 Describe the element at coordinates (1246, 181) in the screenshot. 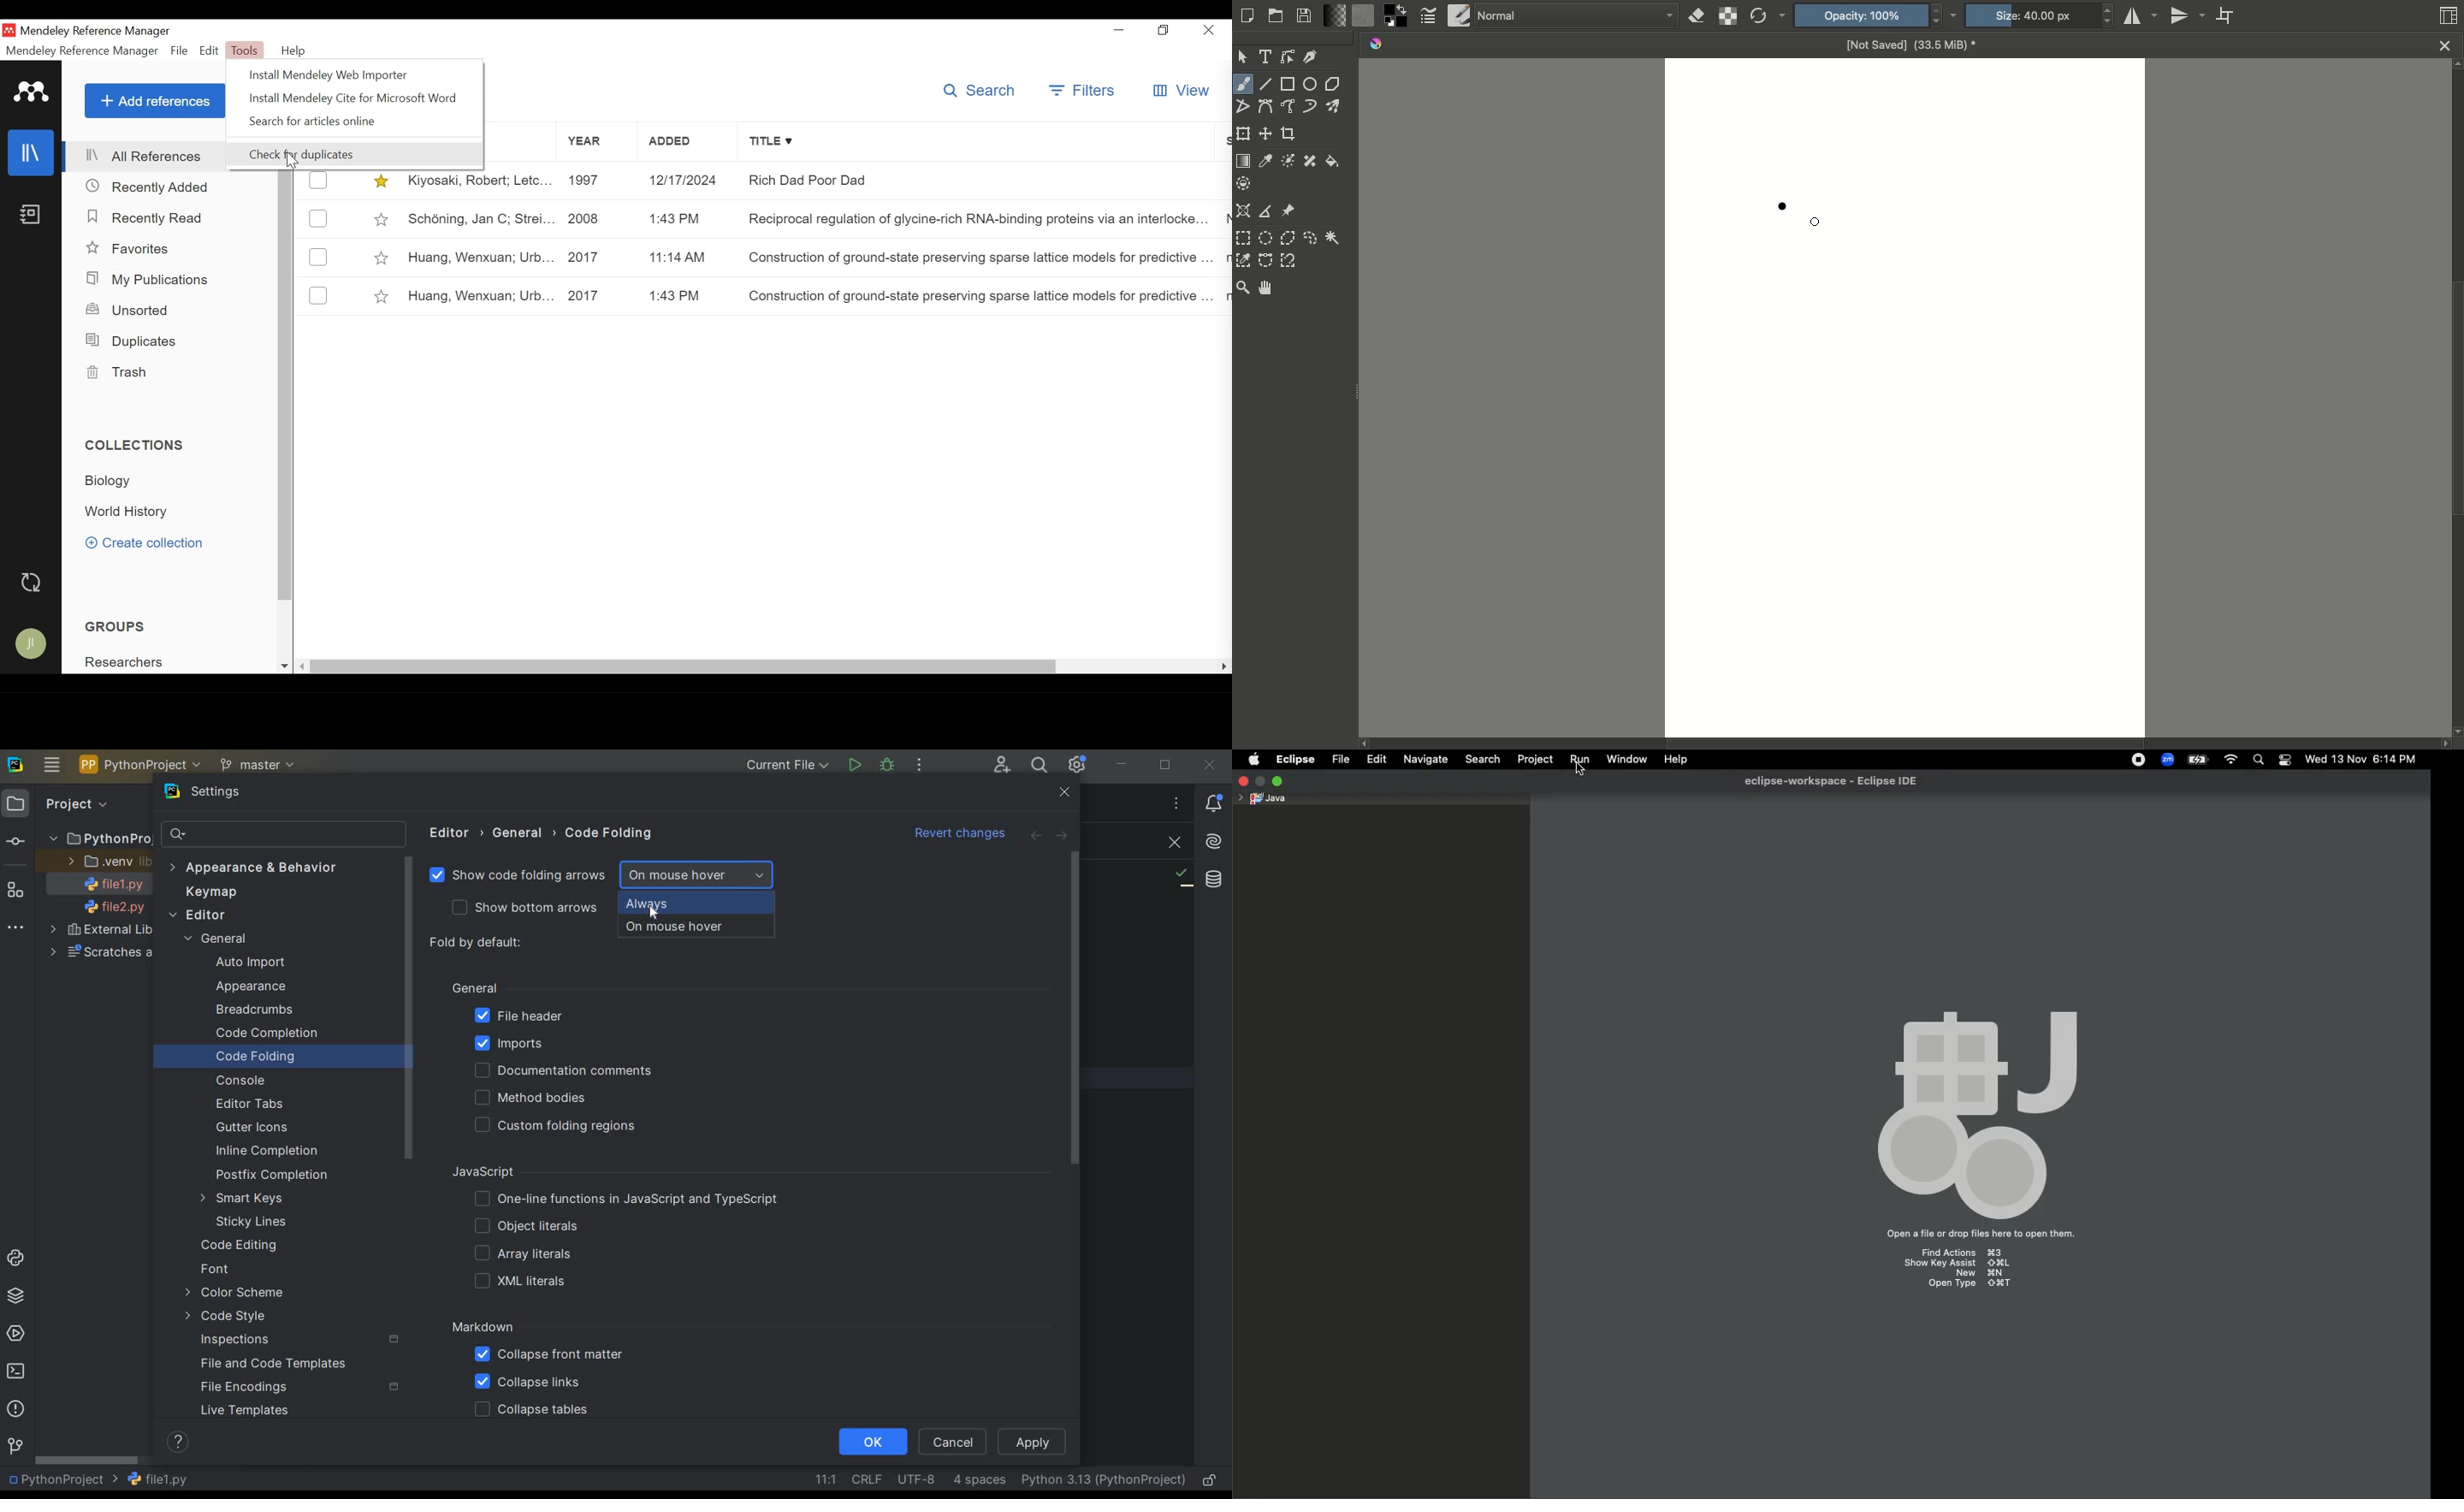

I see `Enclose and fill tool` at that location.